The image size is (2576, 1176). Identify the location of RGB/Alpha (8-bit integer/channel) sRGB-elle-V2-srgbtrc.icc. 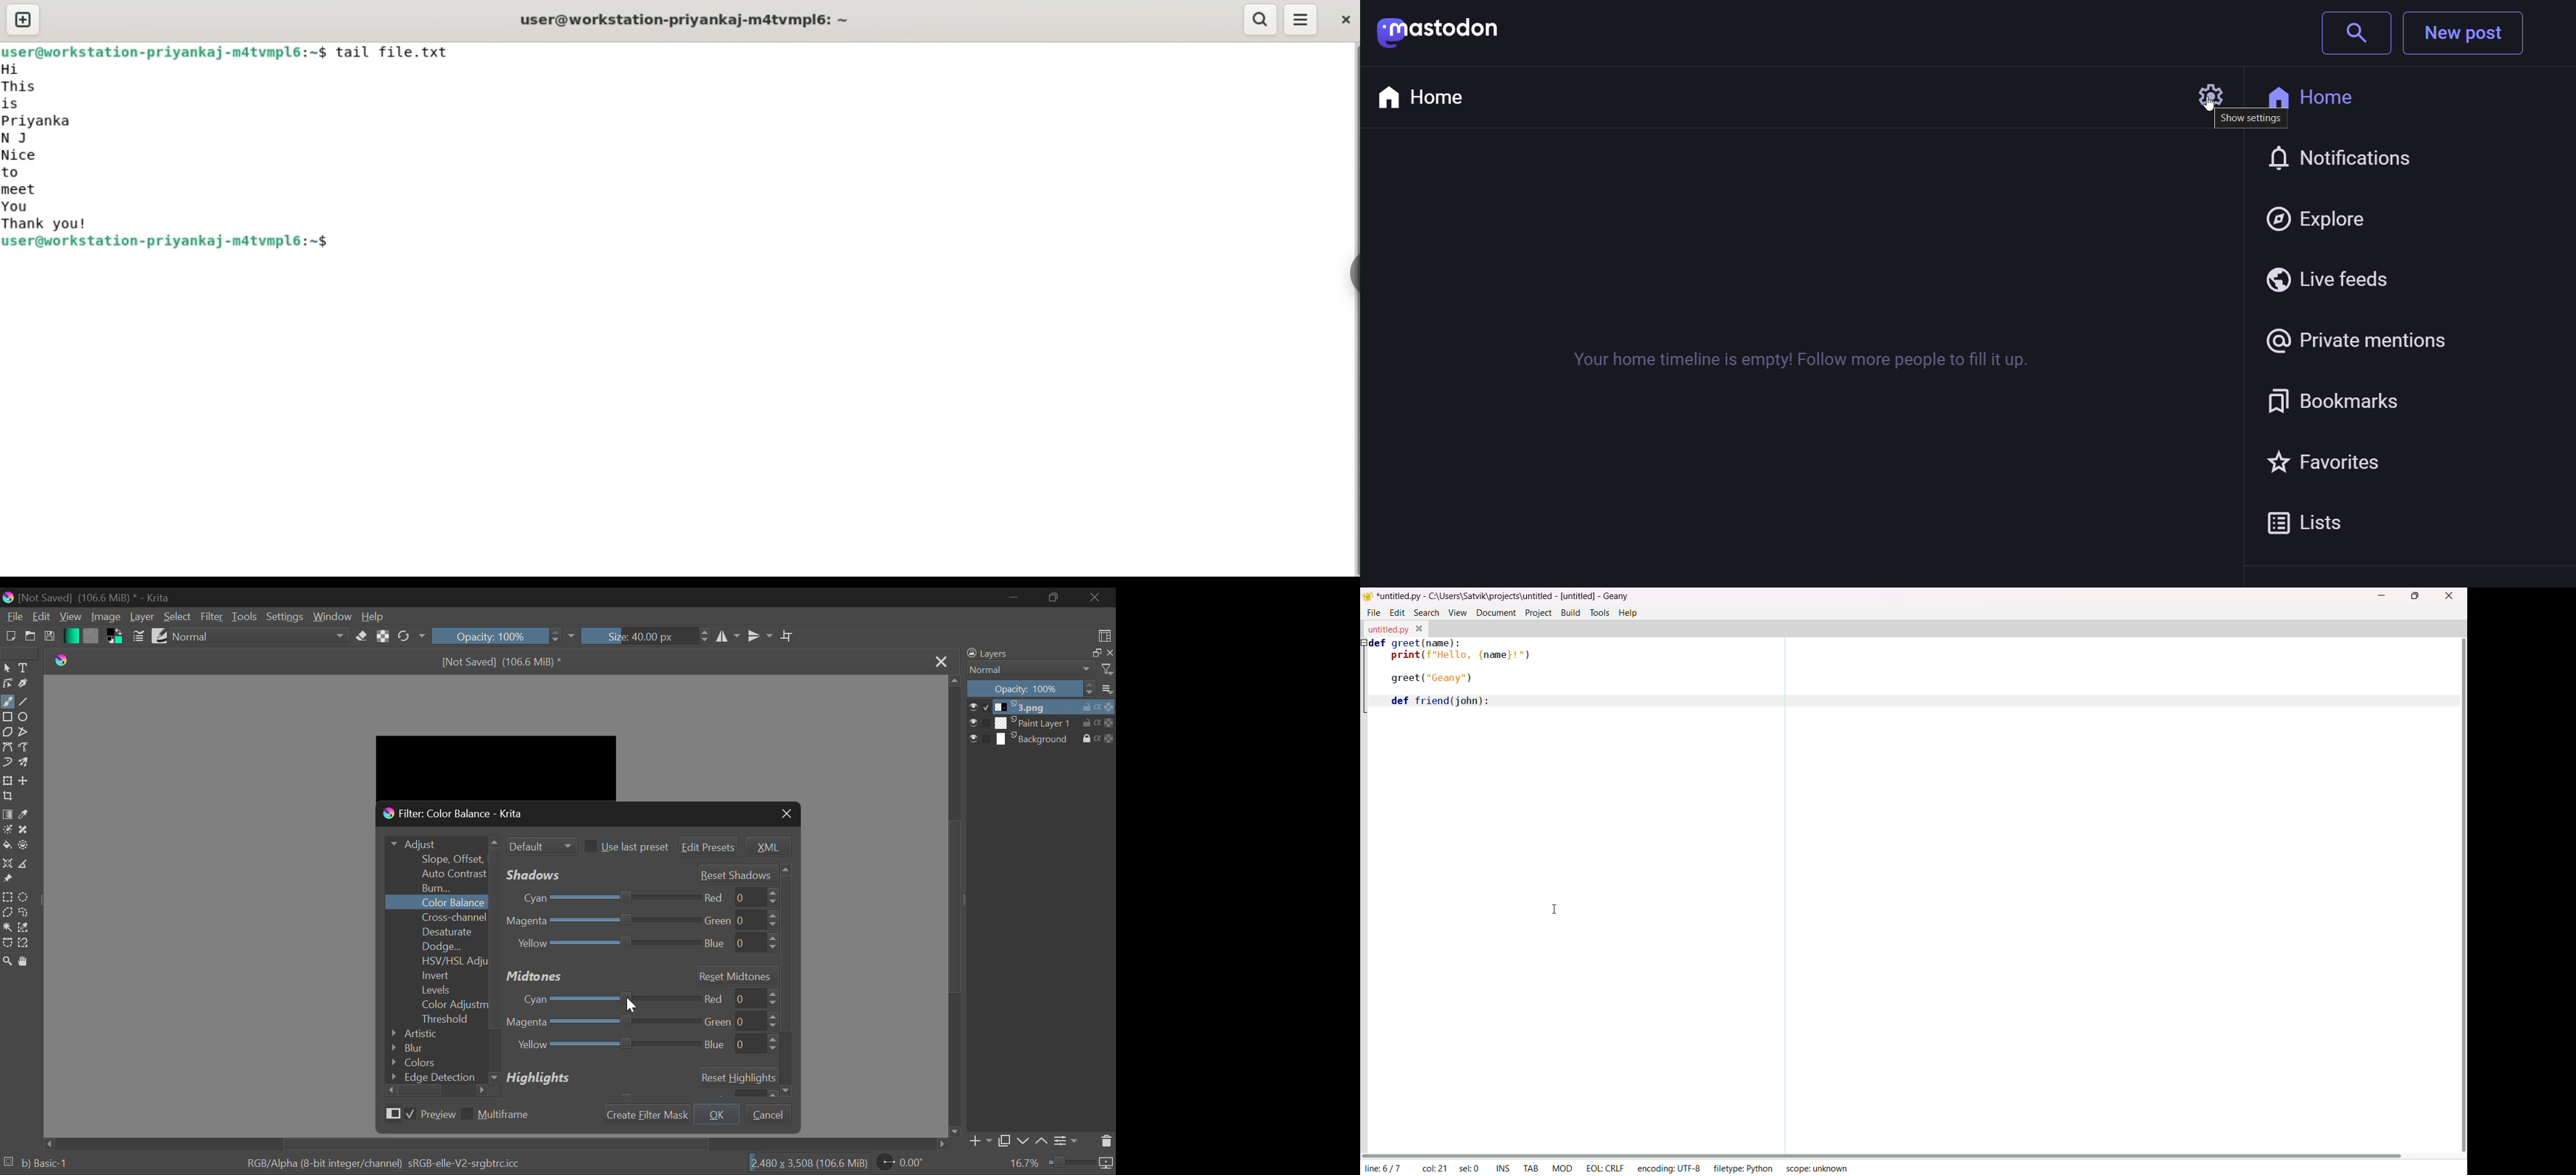
(392, 1164).